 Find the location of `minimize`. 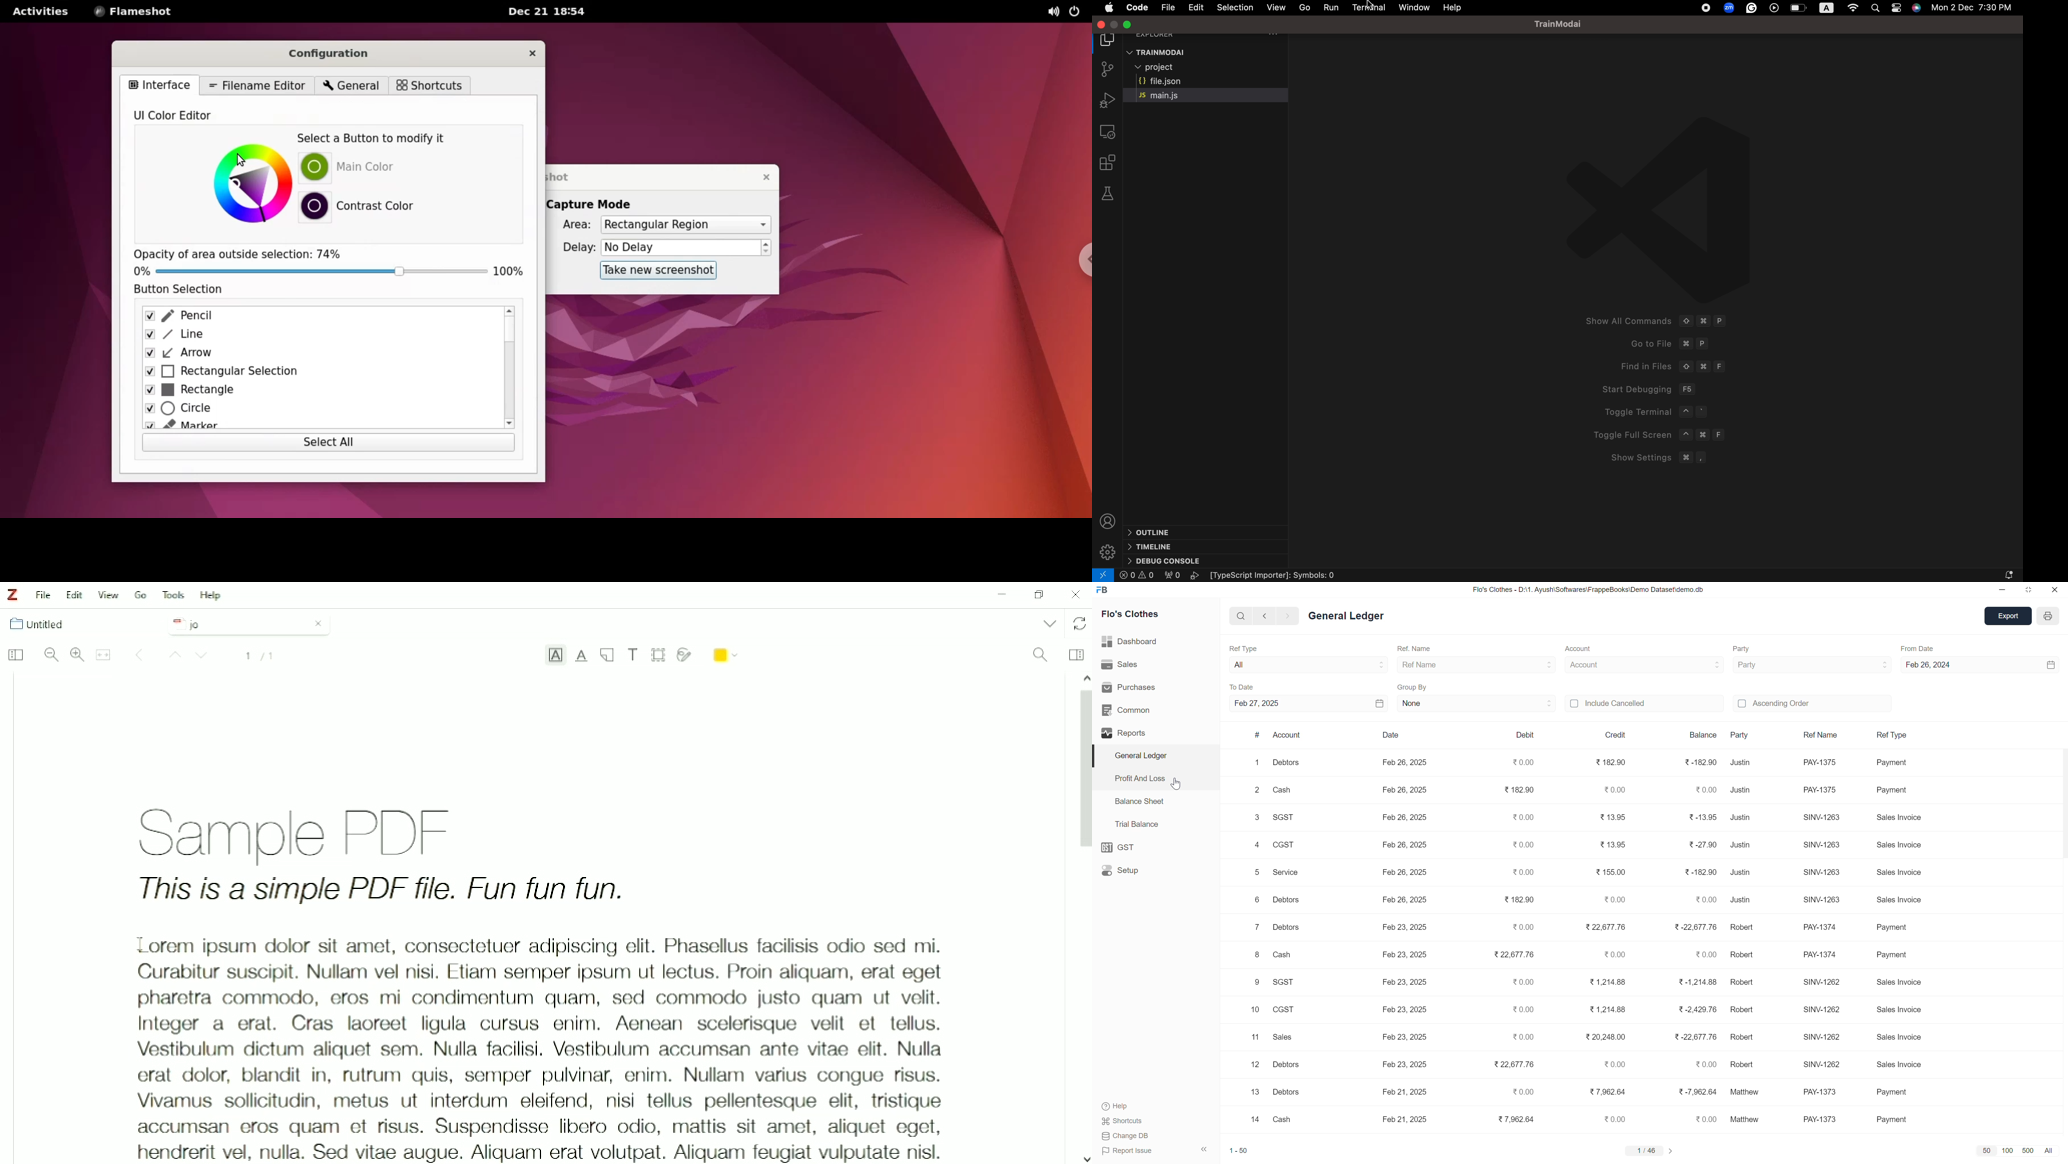

minimize is located at coordinates (2003, 588).